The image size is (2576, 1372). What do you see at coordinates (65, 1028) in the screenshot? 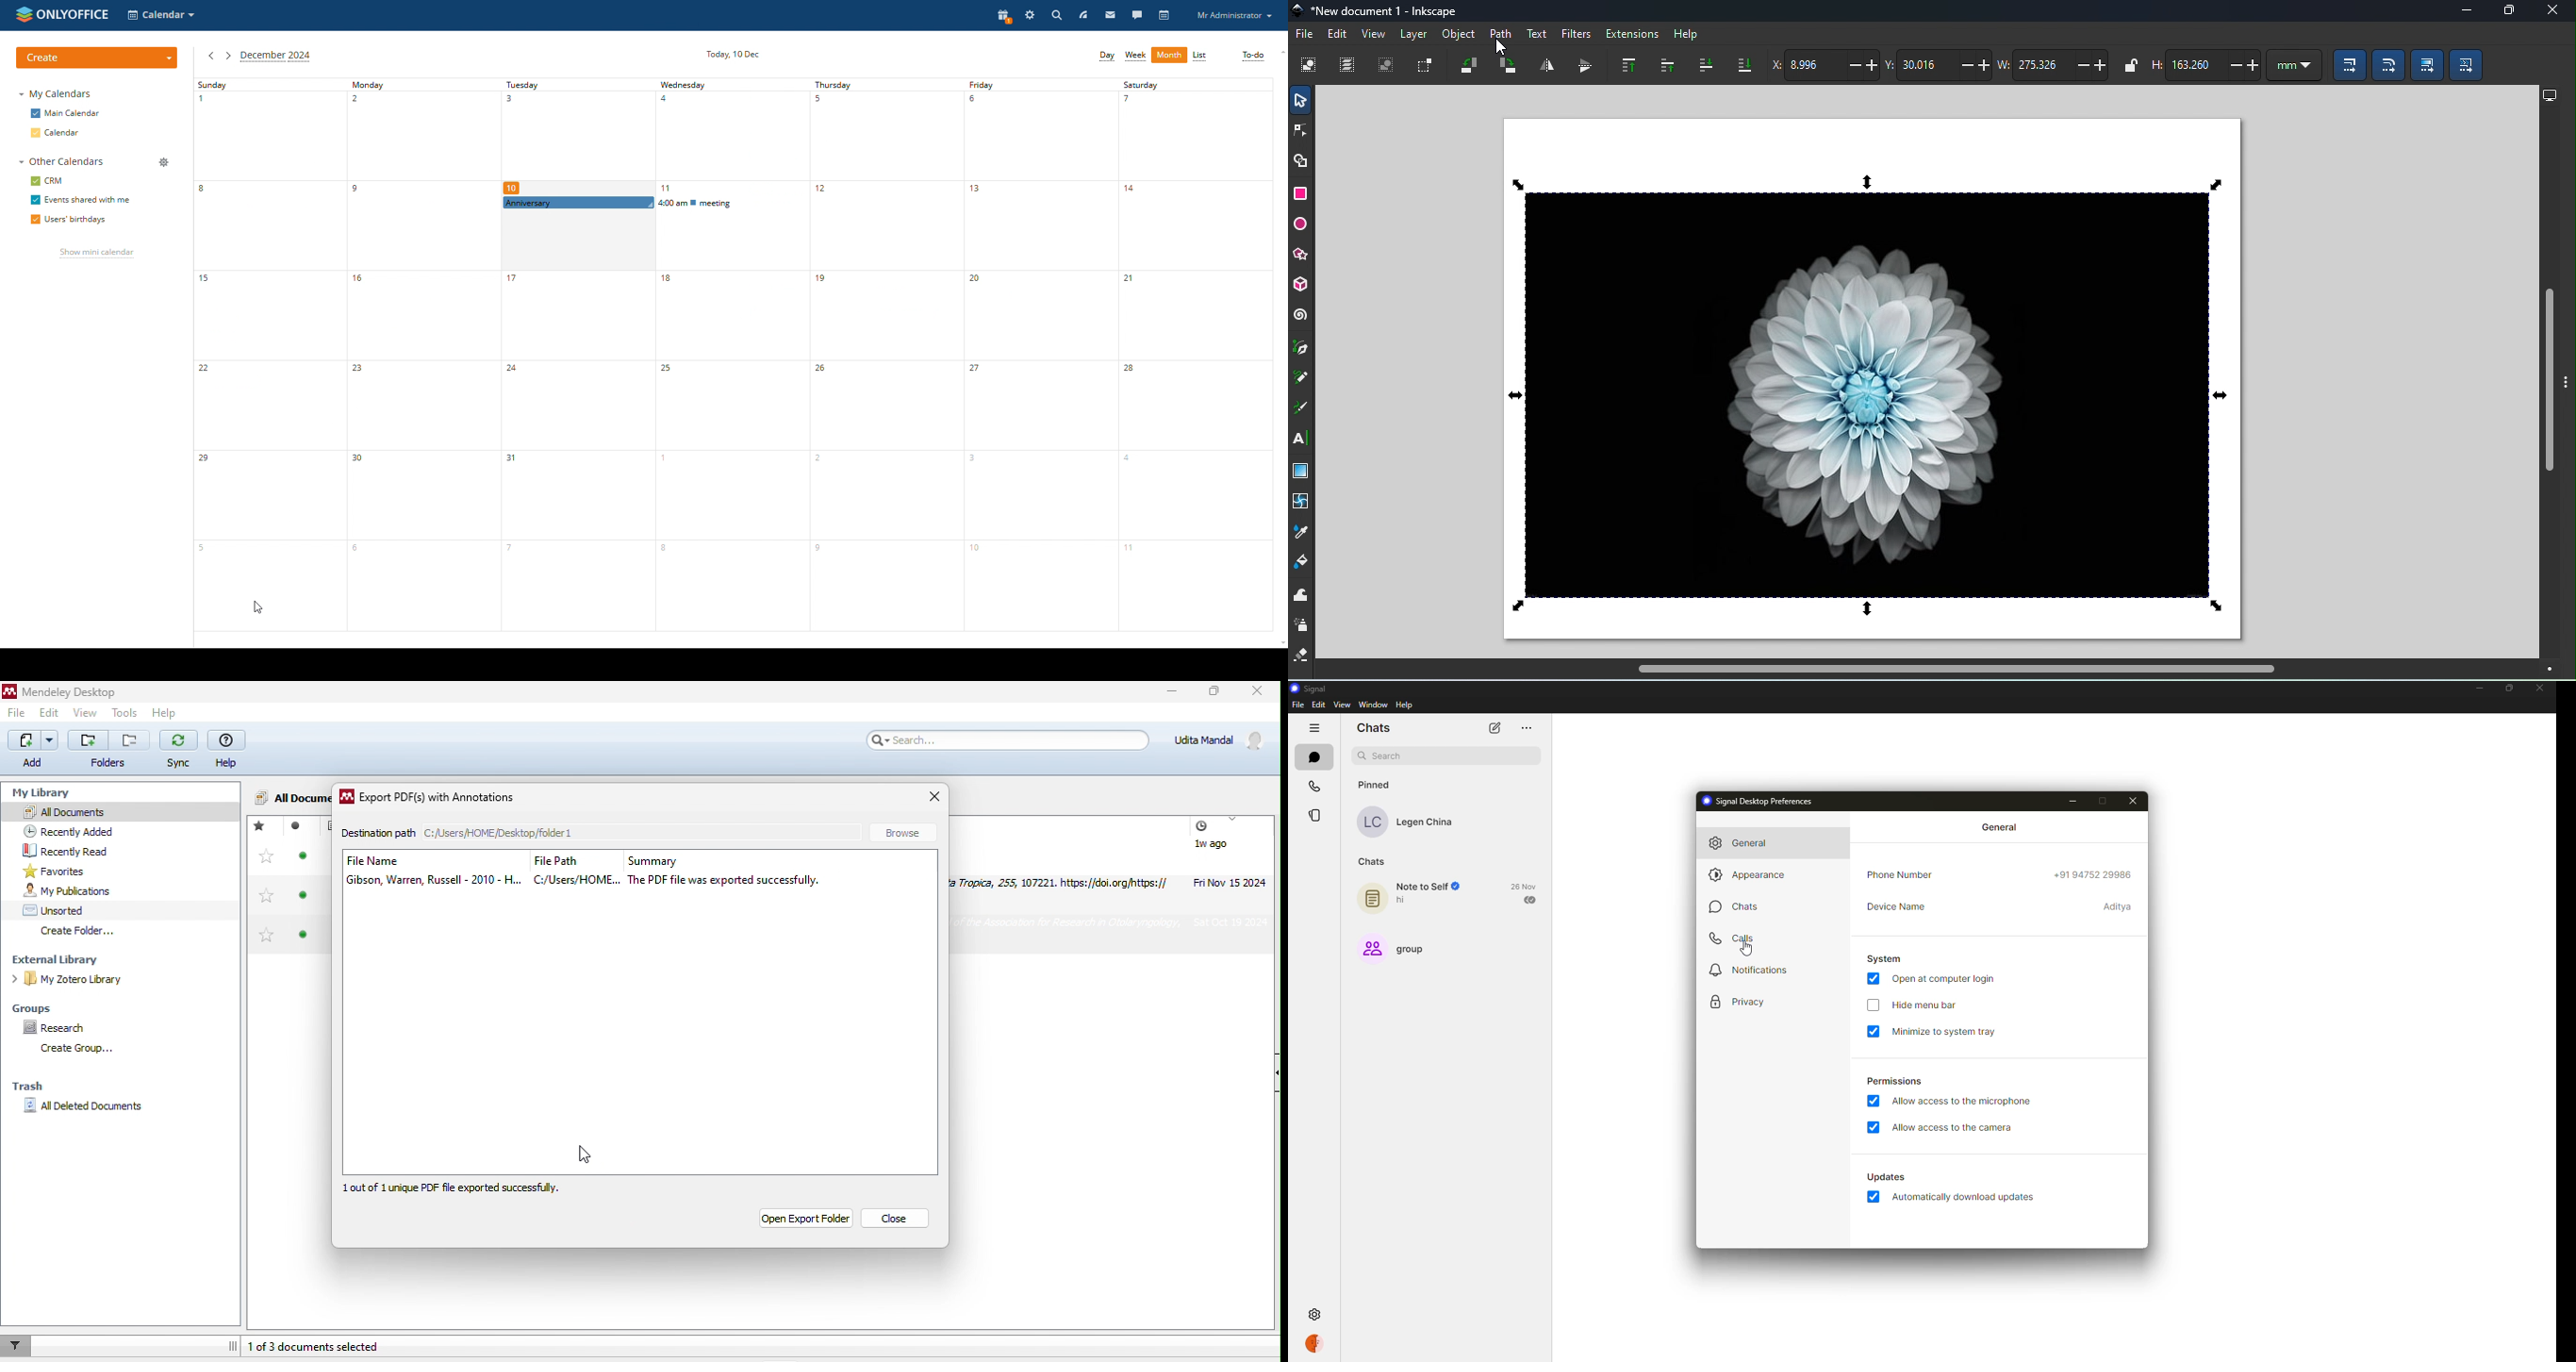
I see `research` at bounding box center [65, 1028].